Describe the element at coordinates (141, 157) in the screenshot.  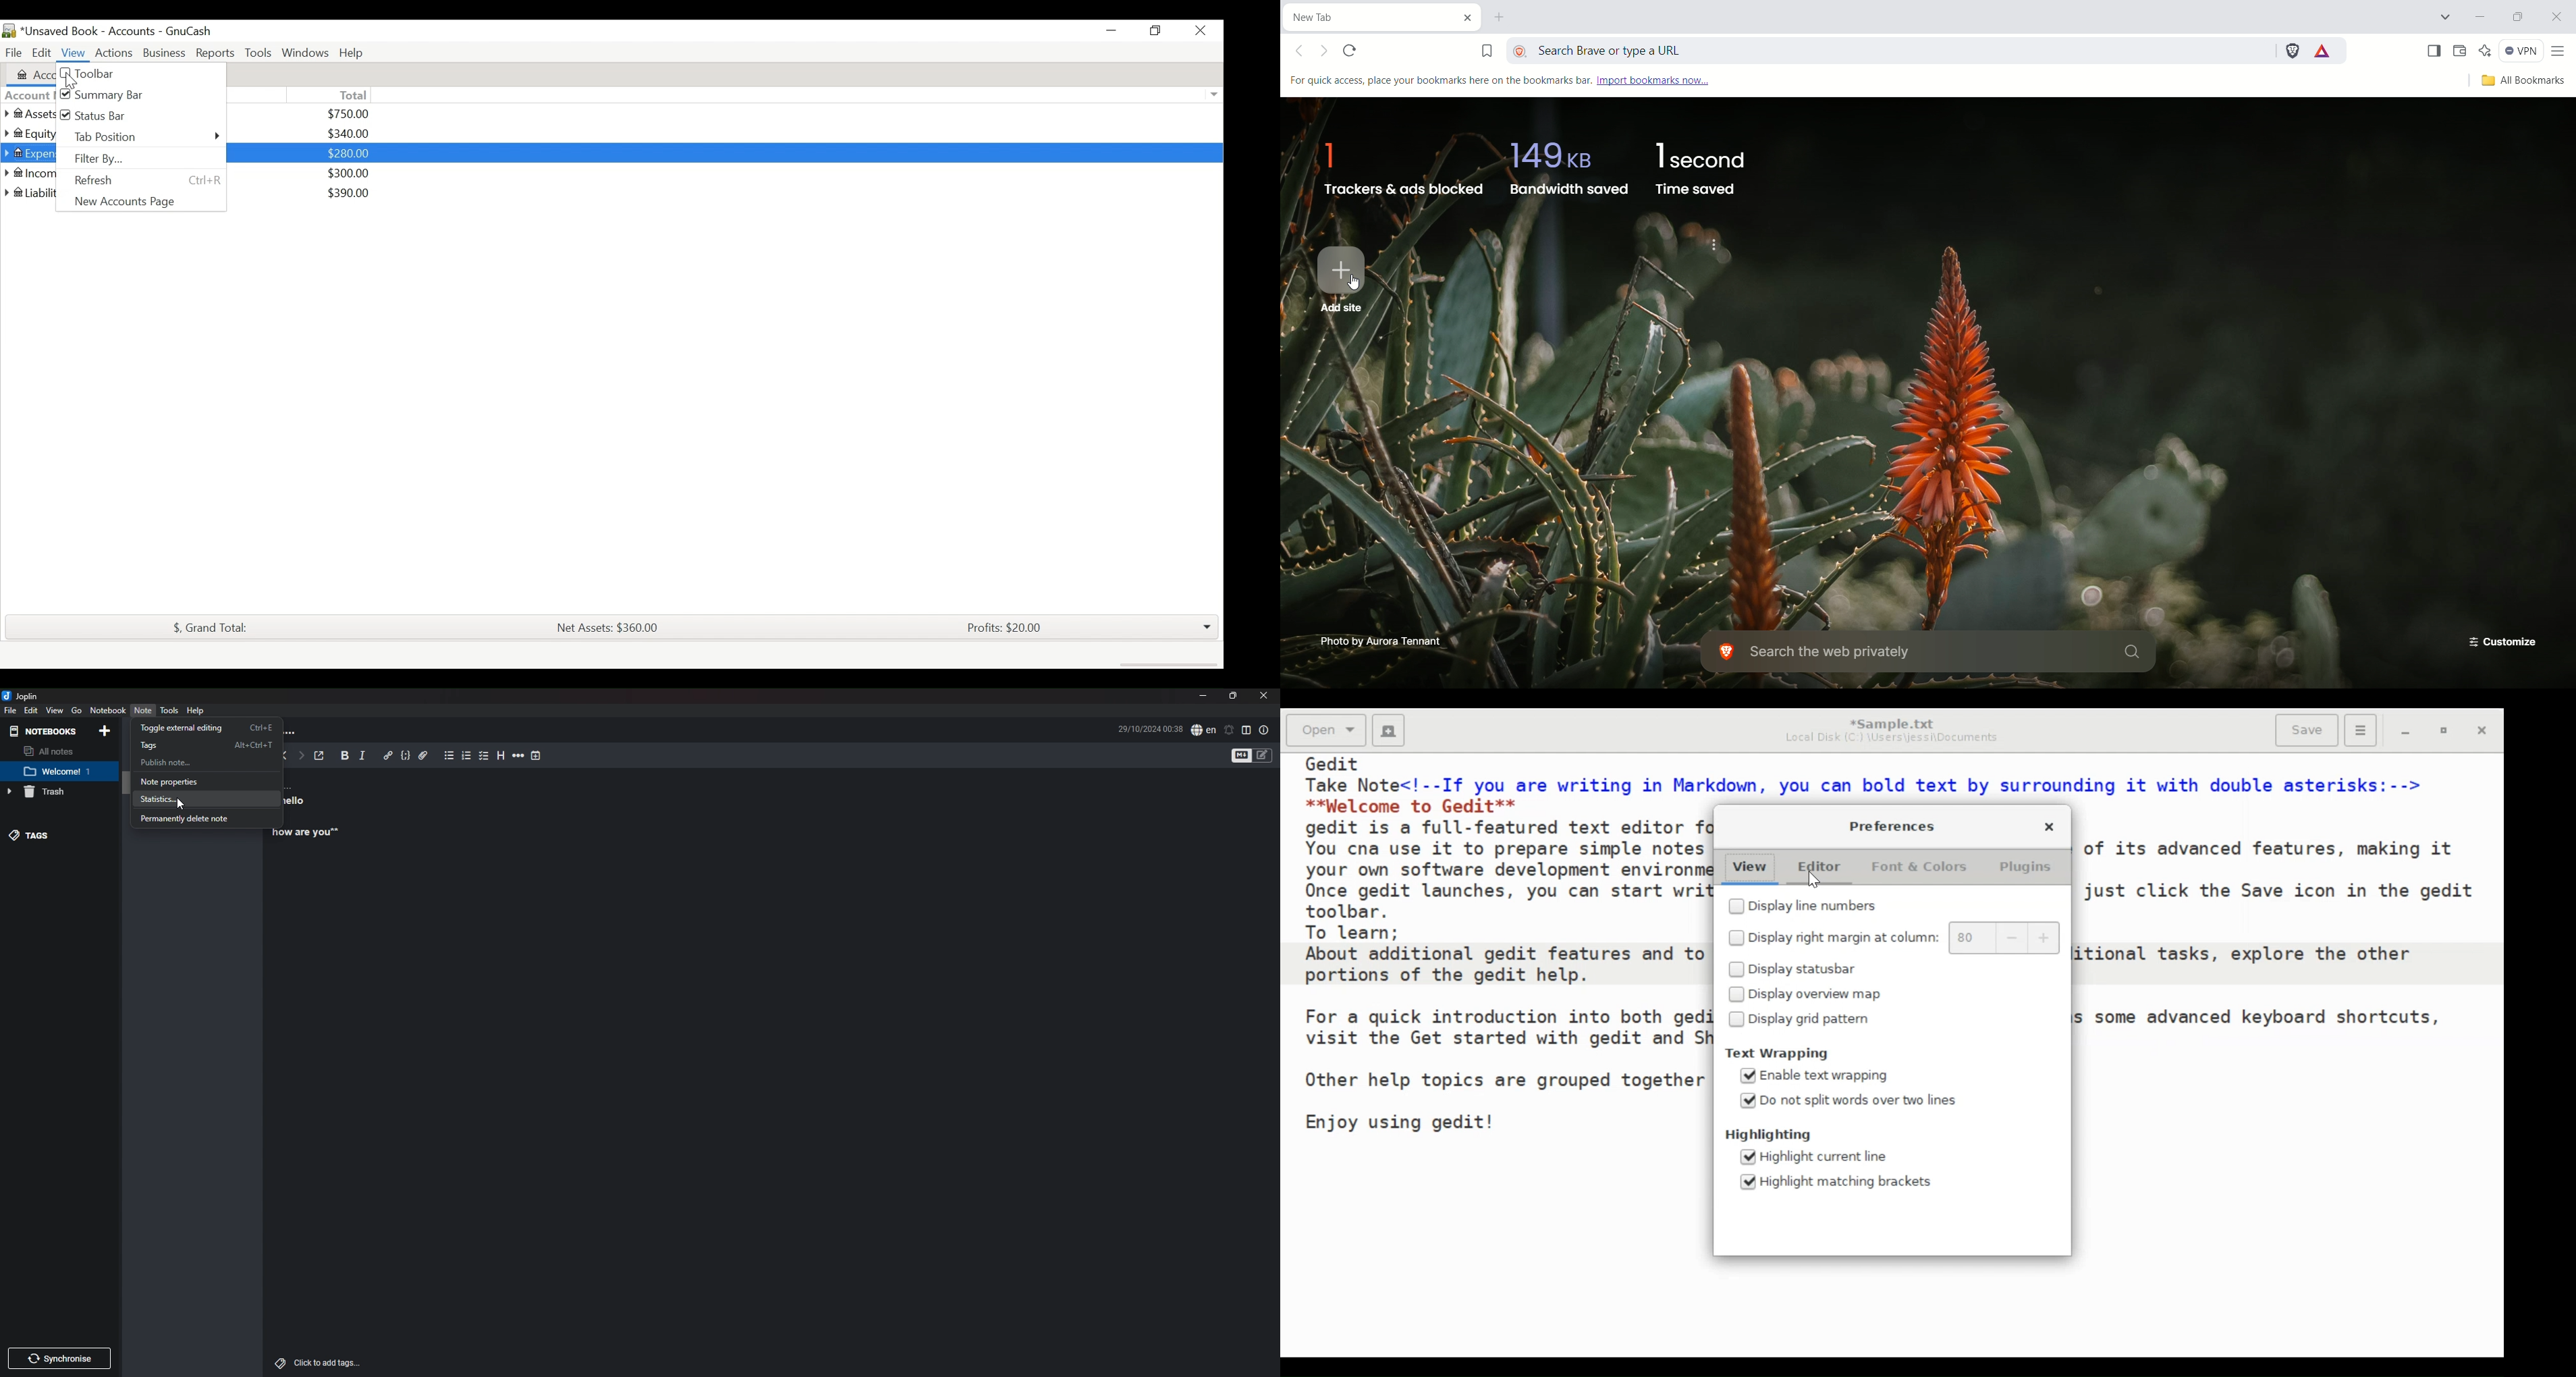
I see `Filter By` at that location.